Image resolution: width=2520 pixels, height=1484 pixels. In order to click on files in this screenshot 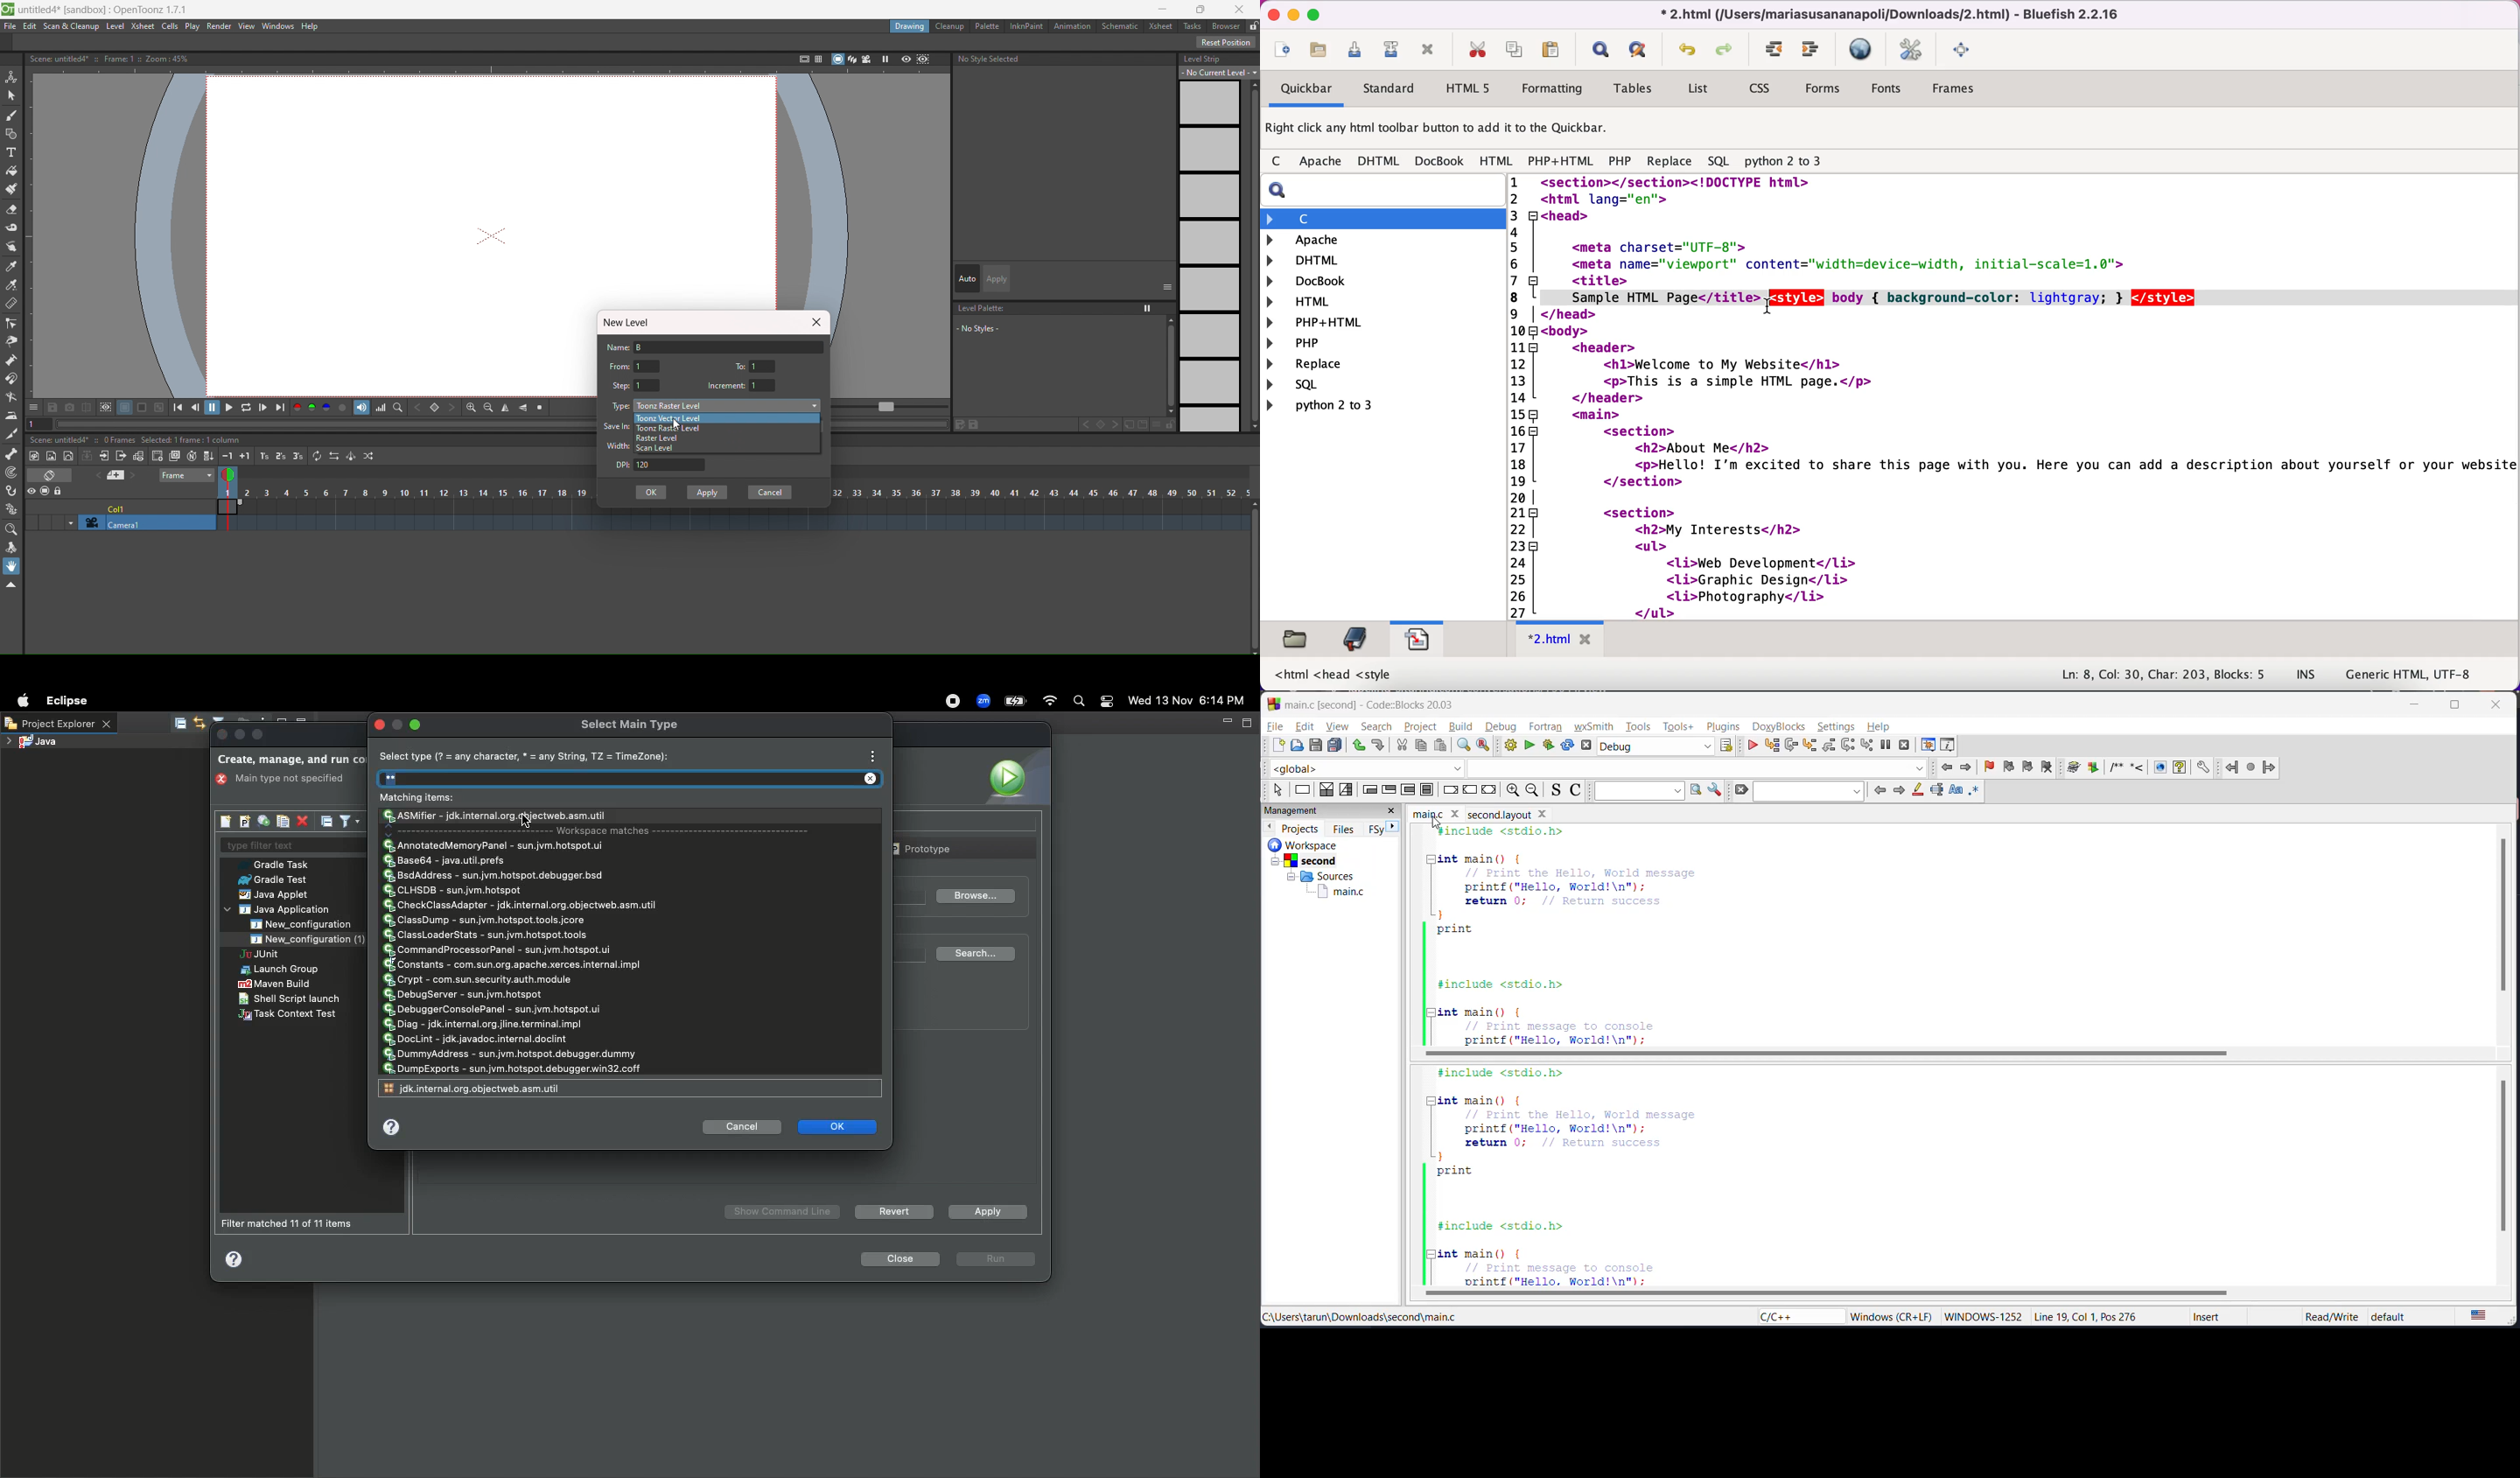, I will do `click(1346, 828)`.